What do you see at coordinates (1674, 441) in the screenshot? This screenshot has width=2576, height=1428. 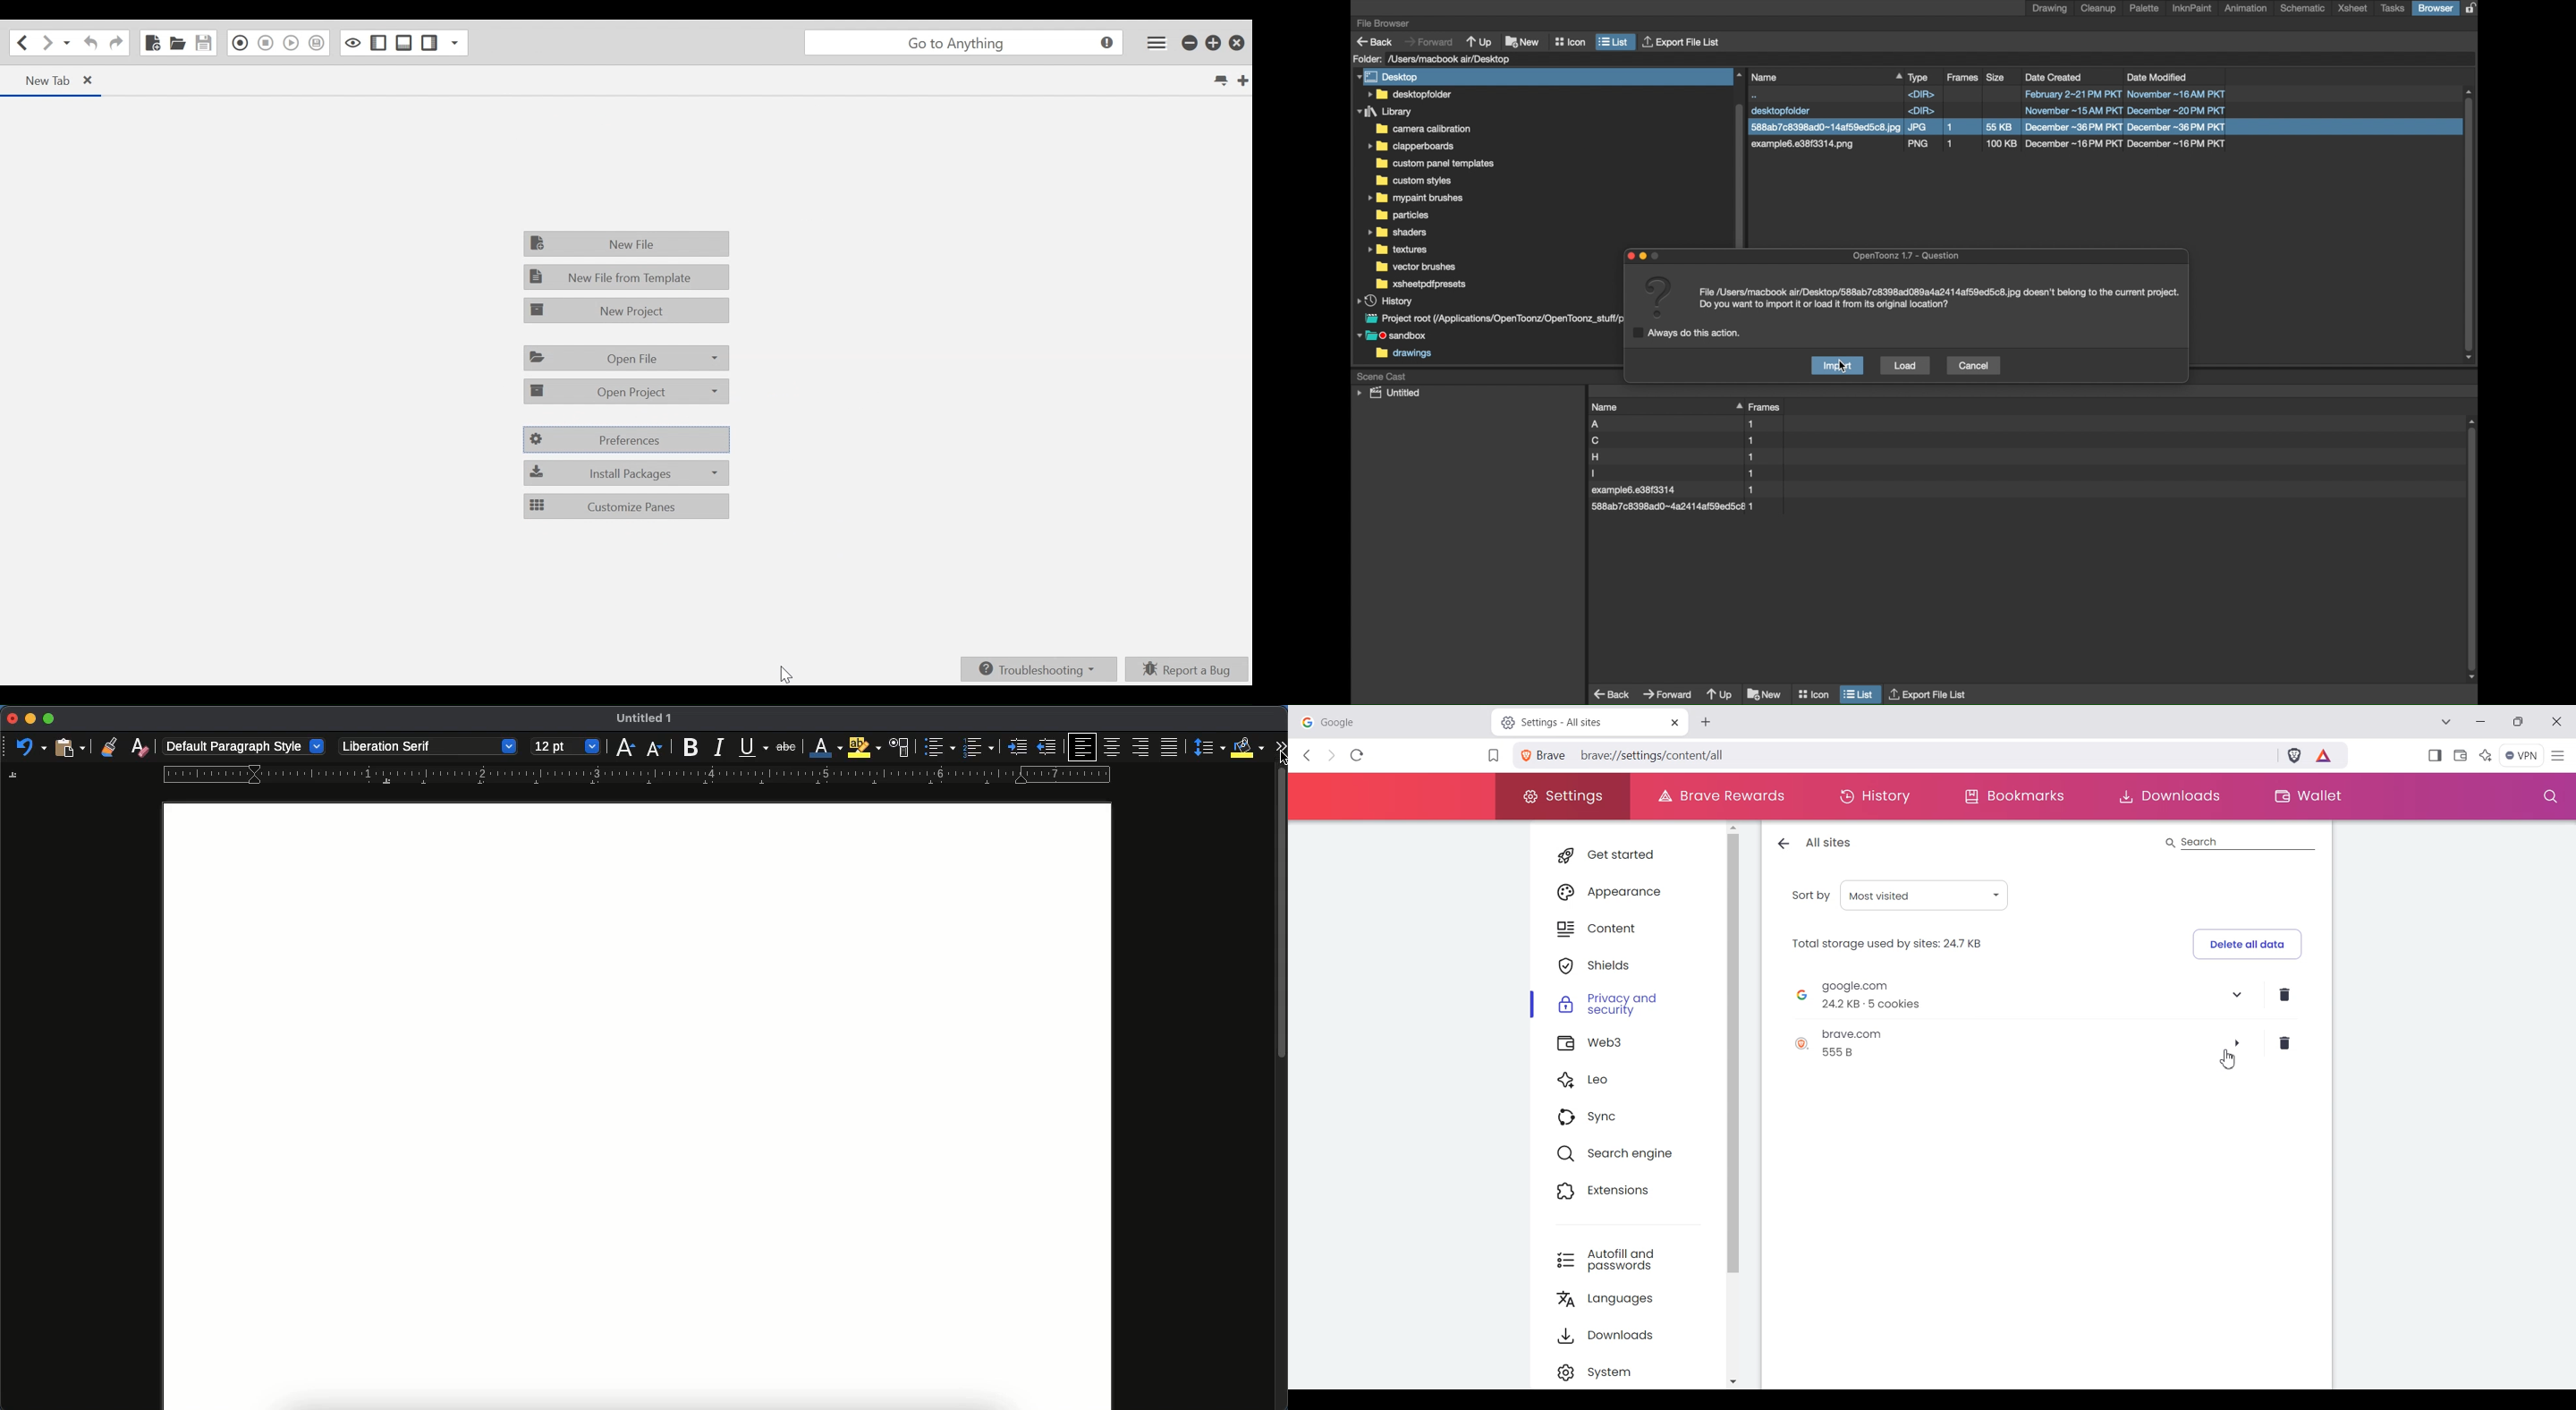 I see `file` at bounding box center [1674, 441].